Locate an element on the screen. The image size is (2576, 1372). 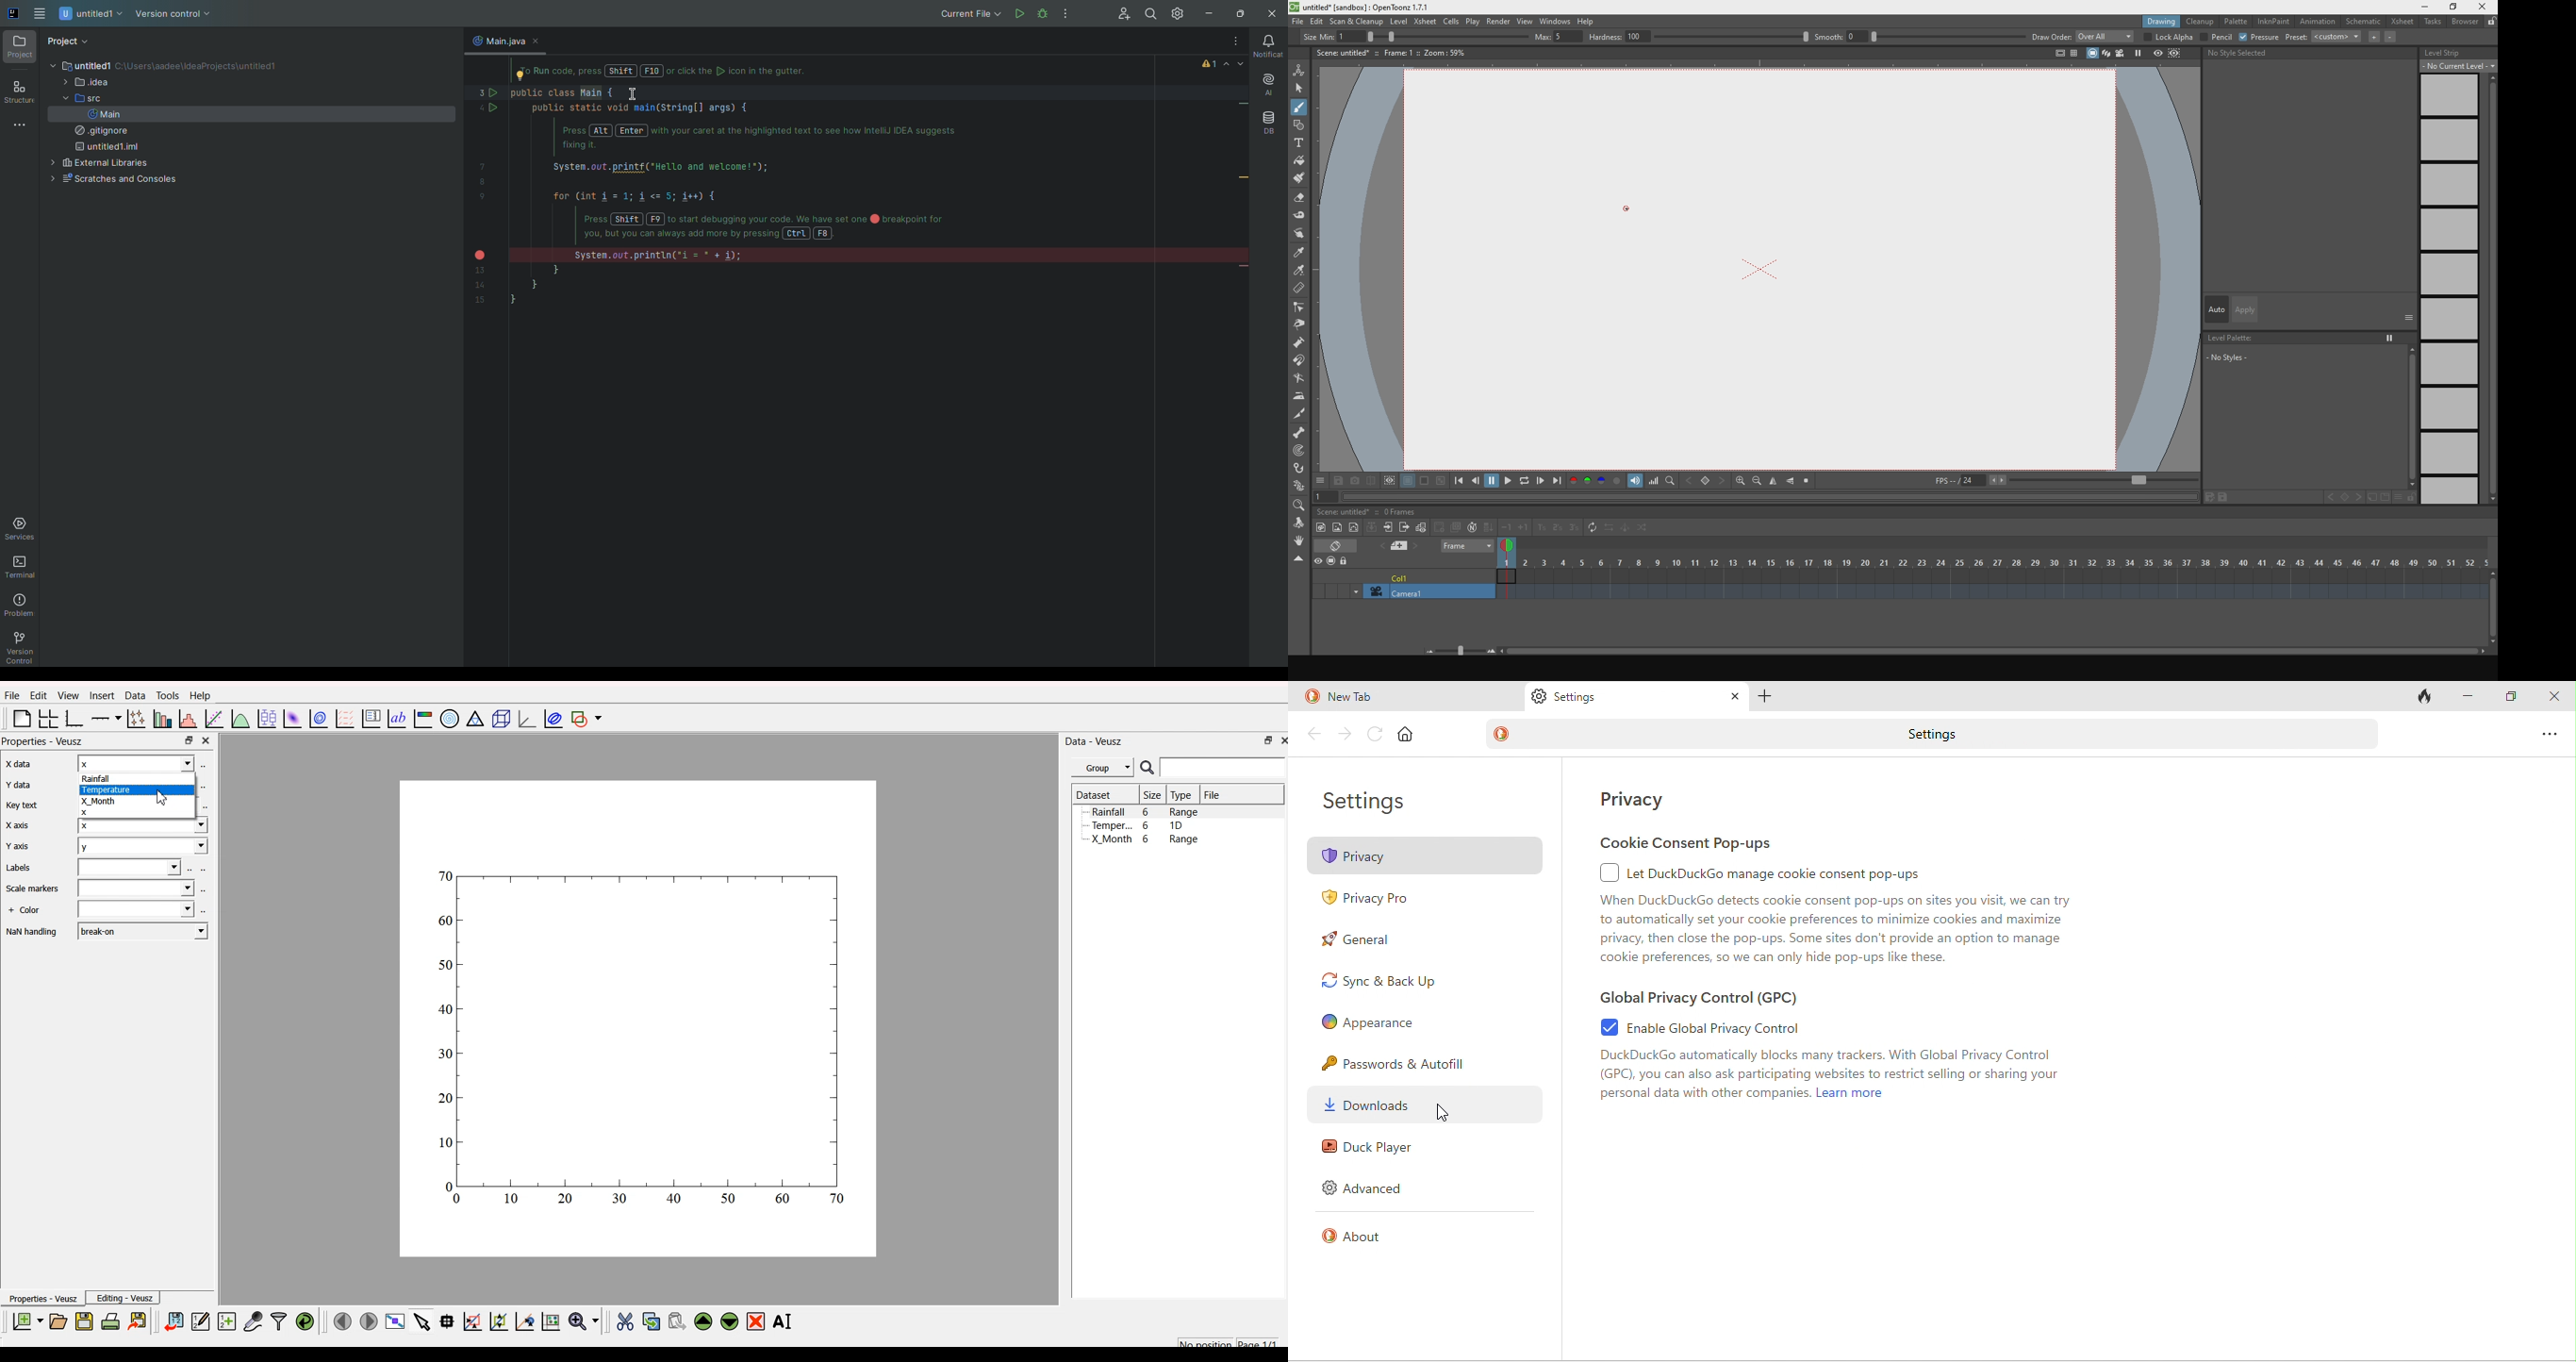
| Size is located at coordinates (1151, 795).